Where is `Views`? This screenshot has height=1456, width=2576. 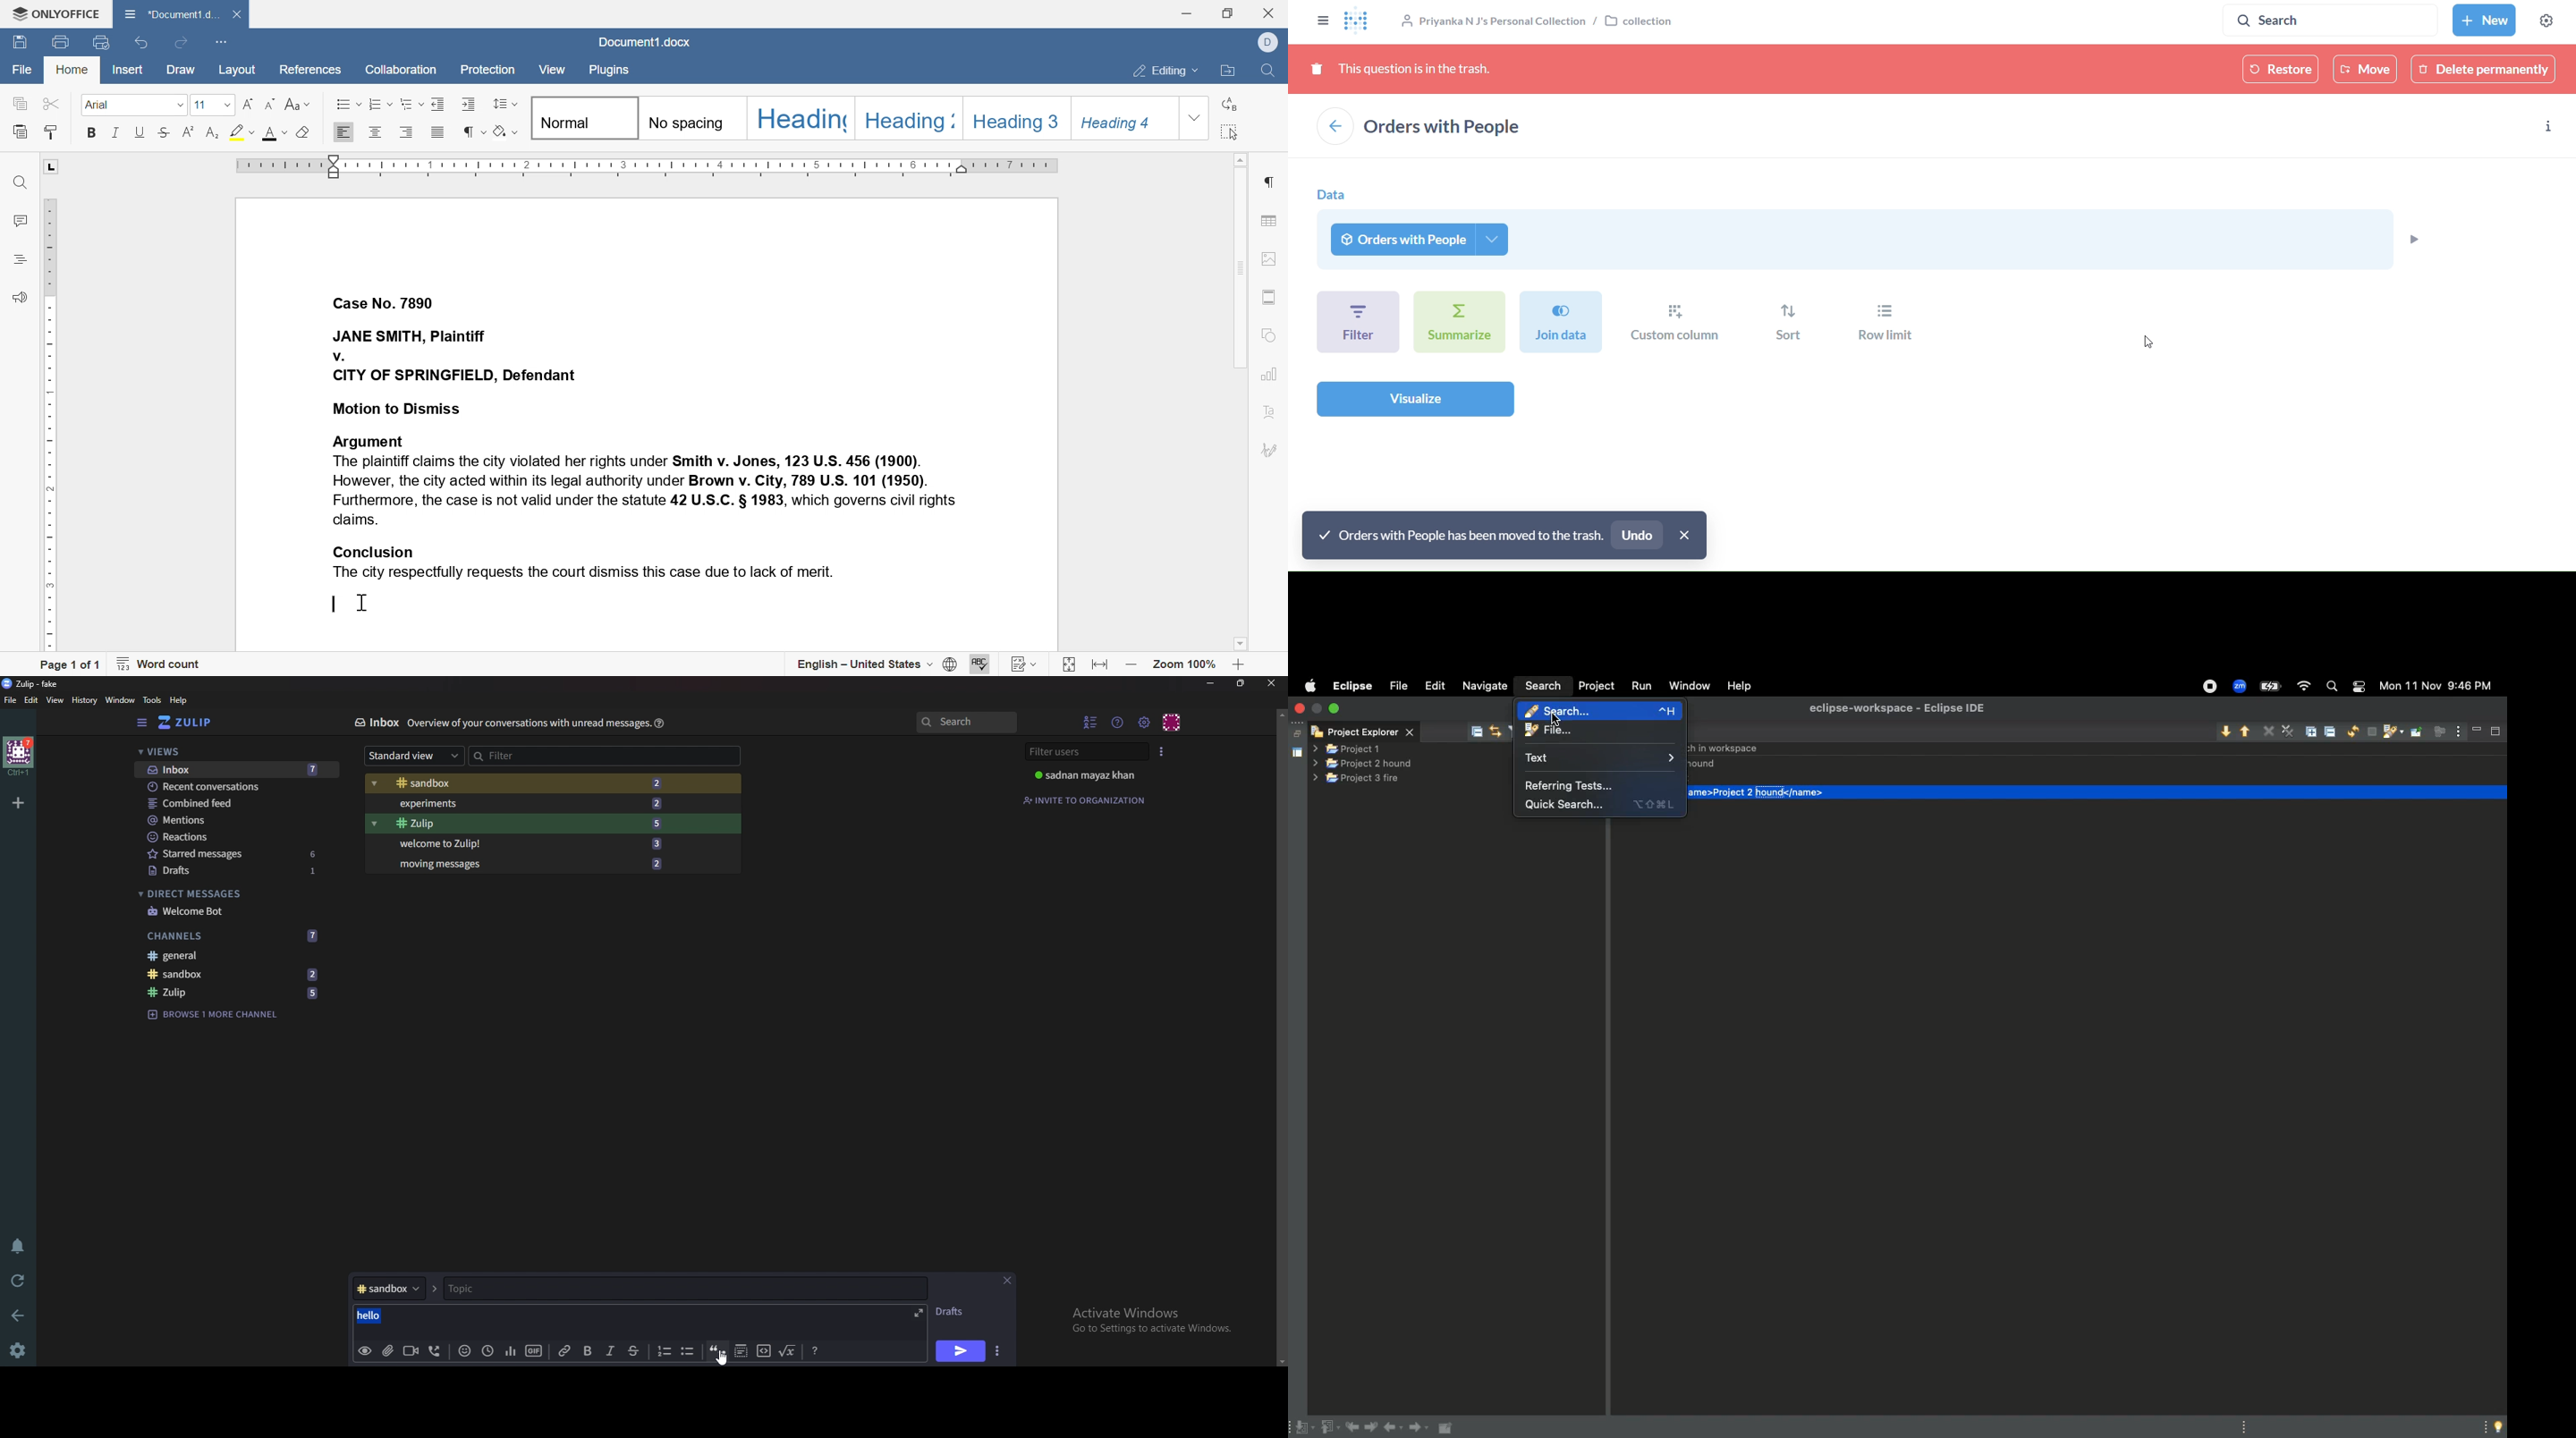
Views is located at coordinates (227, 752).